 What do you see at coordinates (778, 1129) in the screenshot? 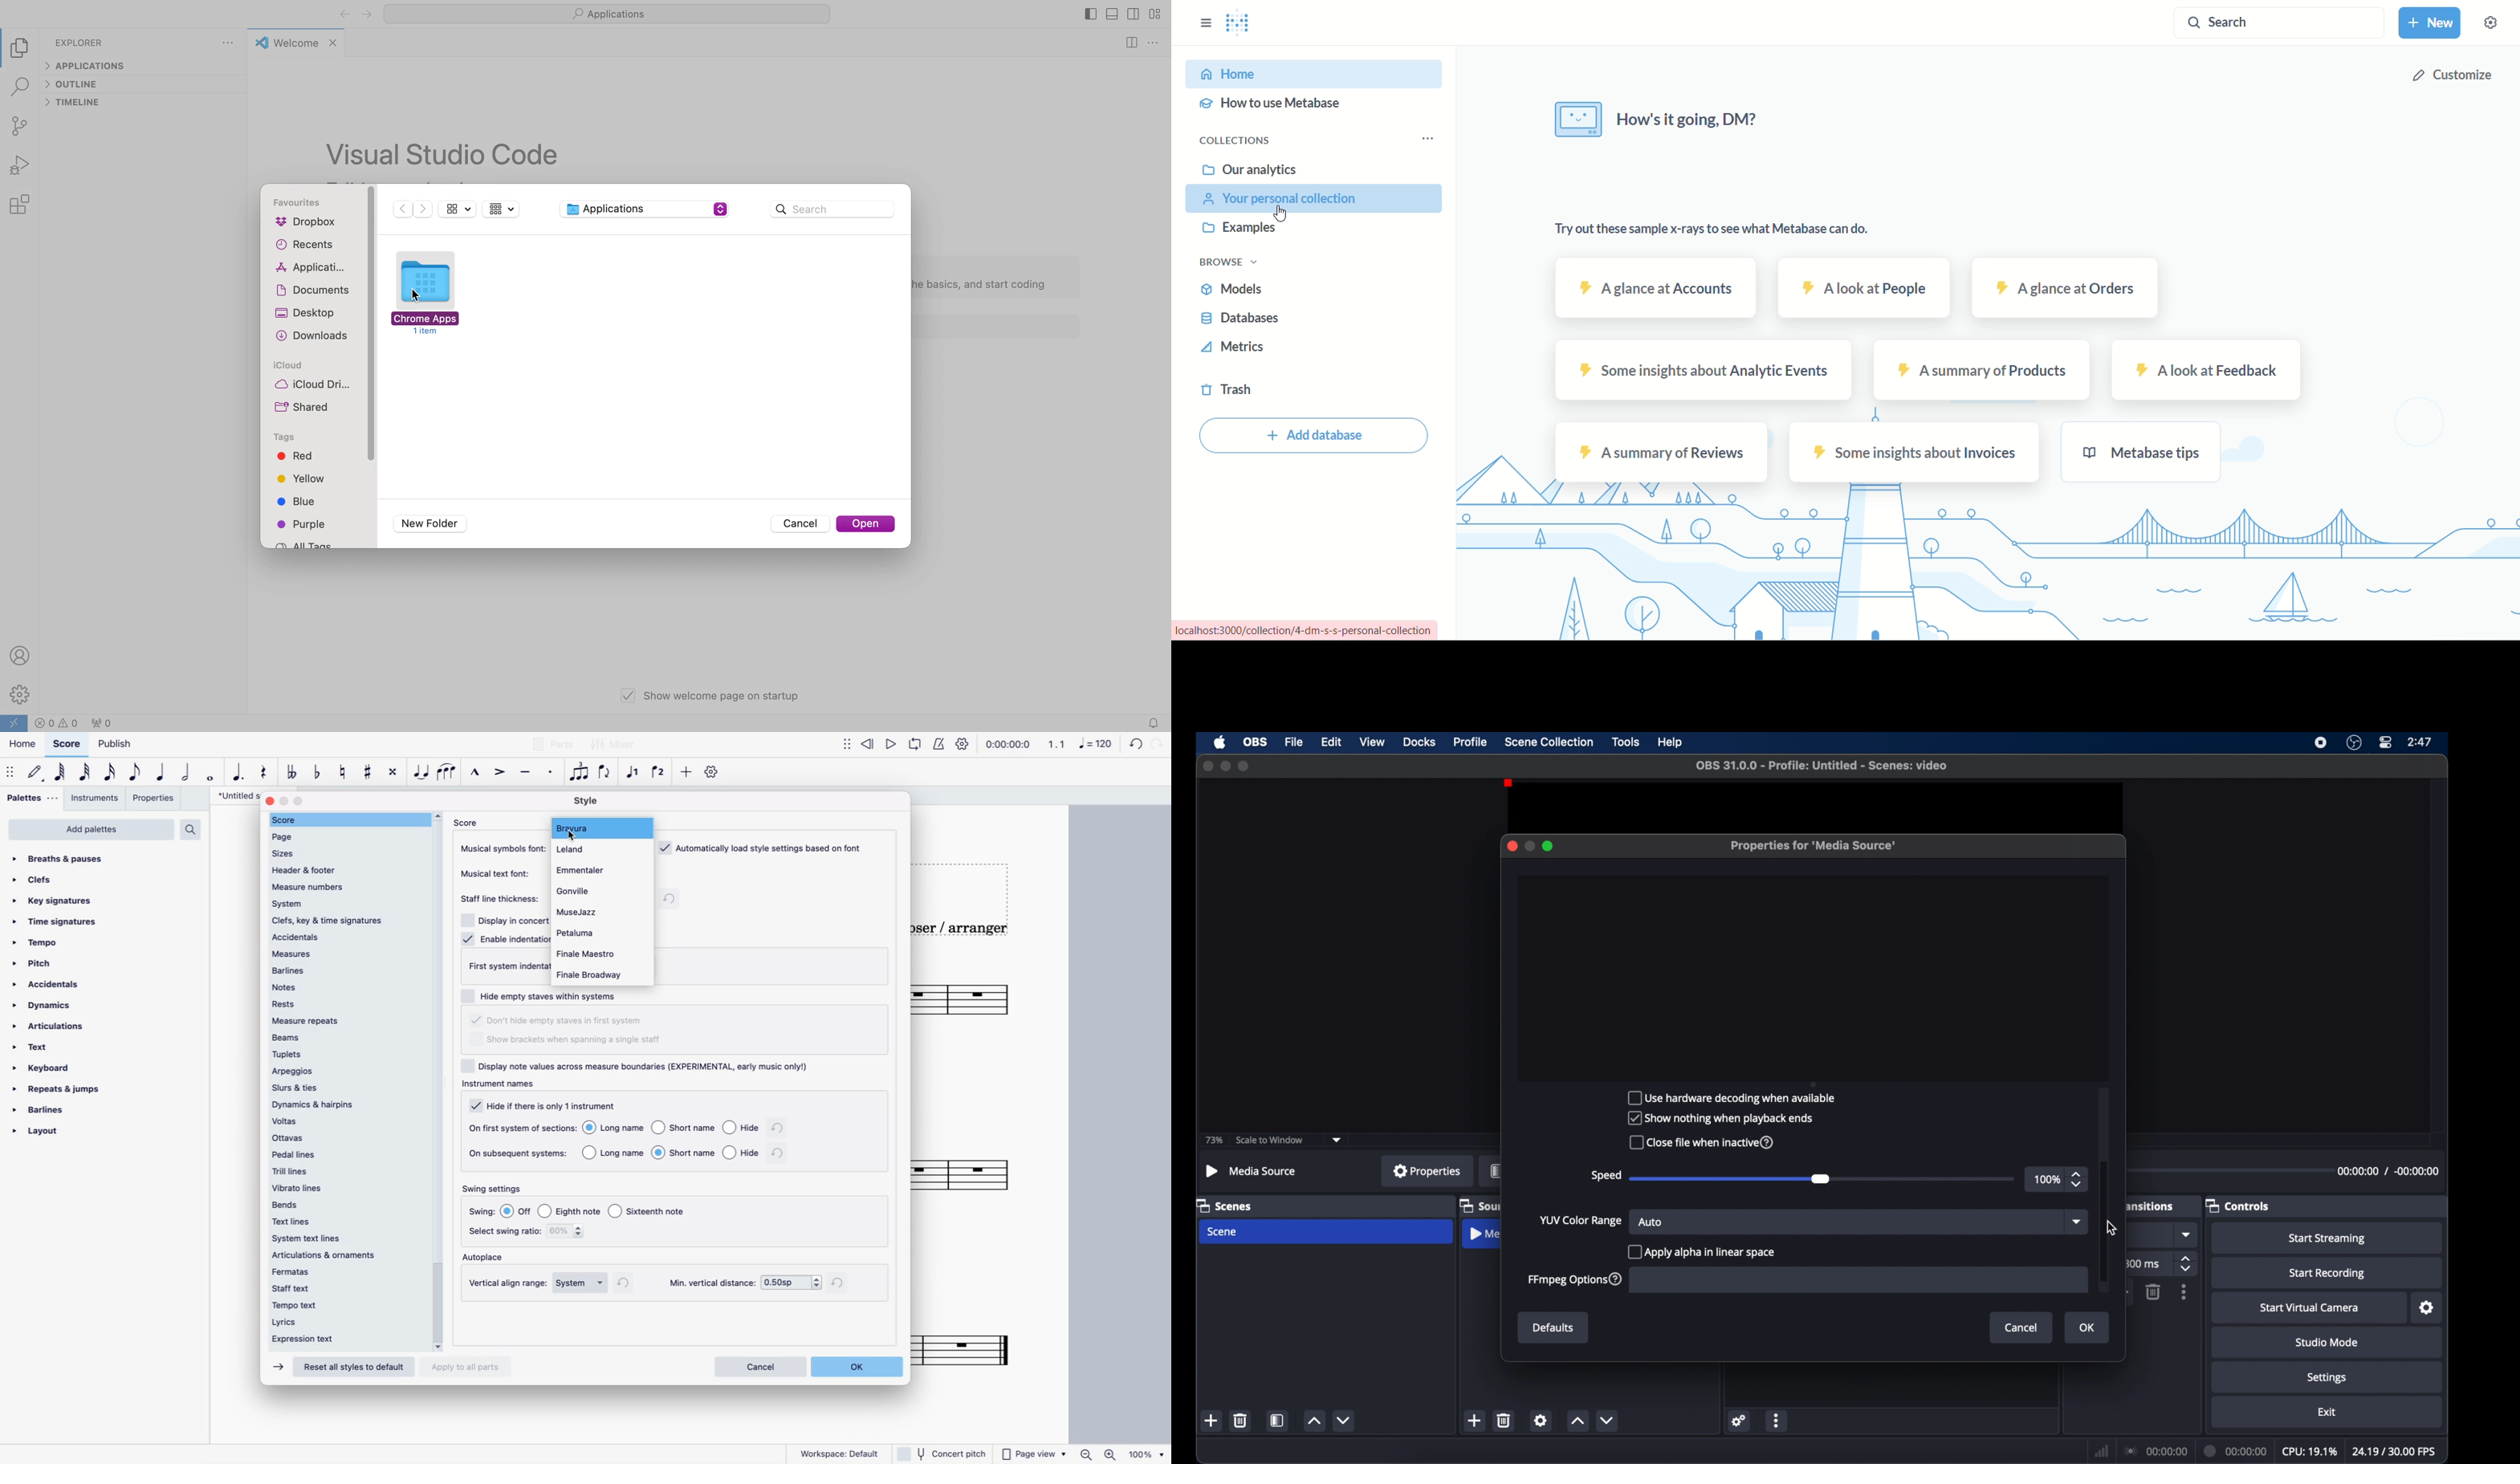
I see `refresh` at bounding box center [778, 1129].